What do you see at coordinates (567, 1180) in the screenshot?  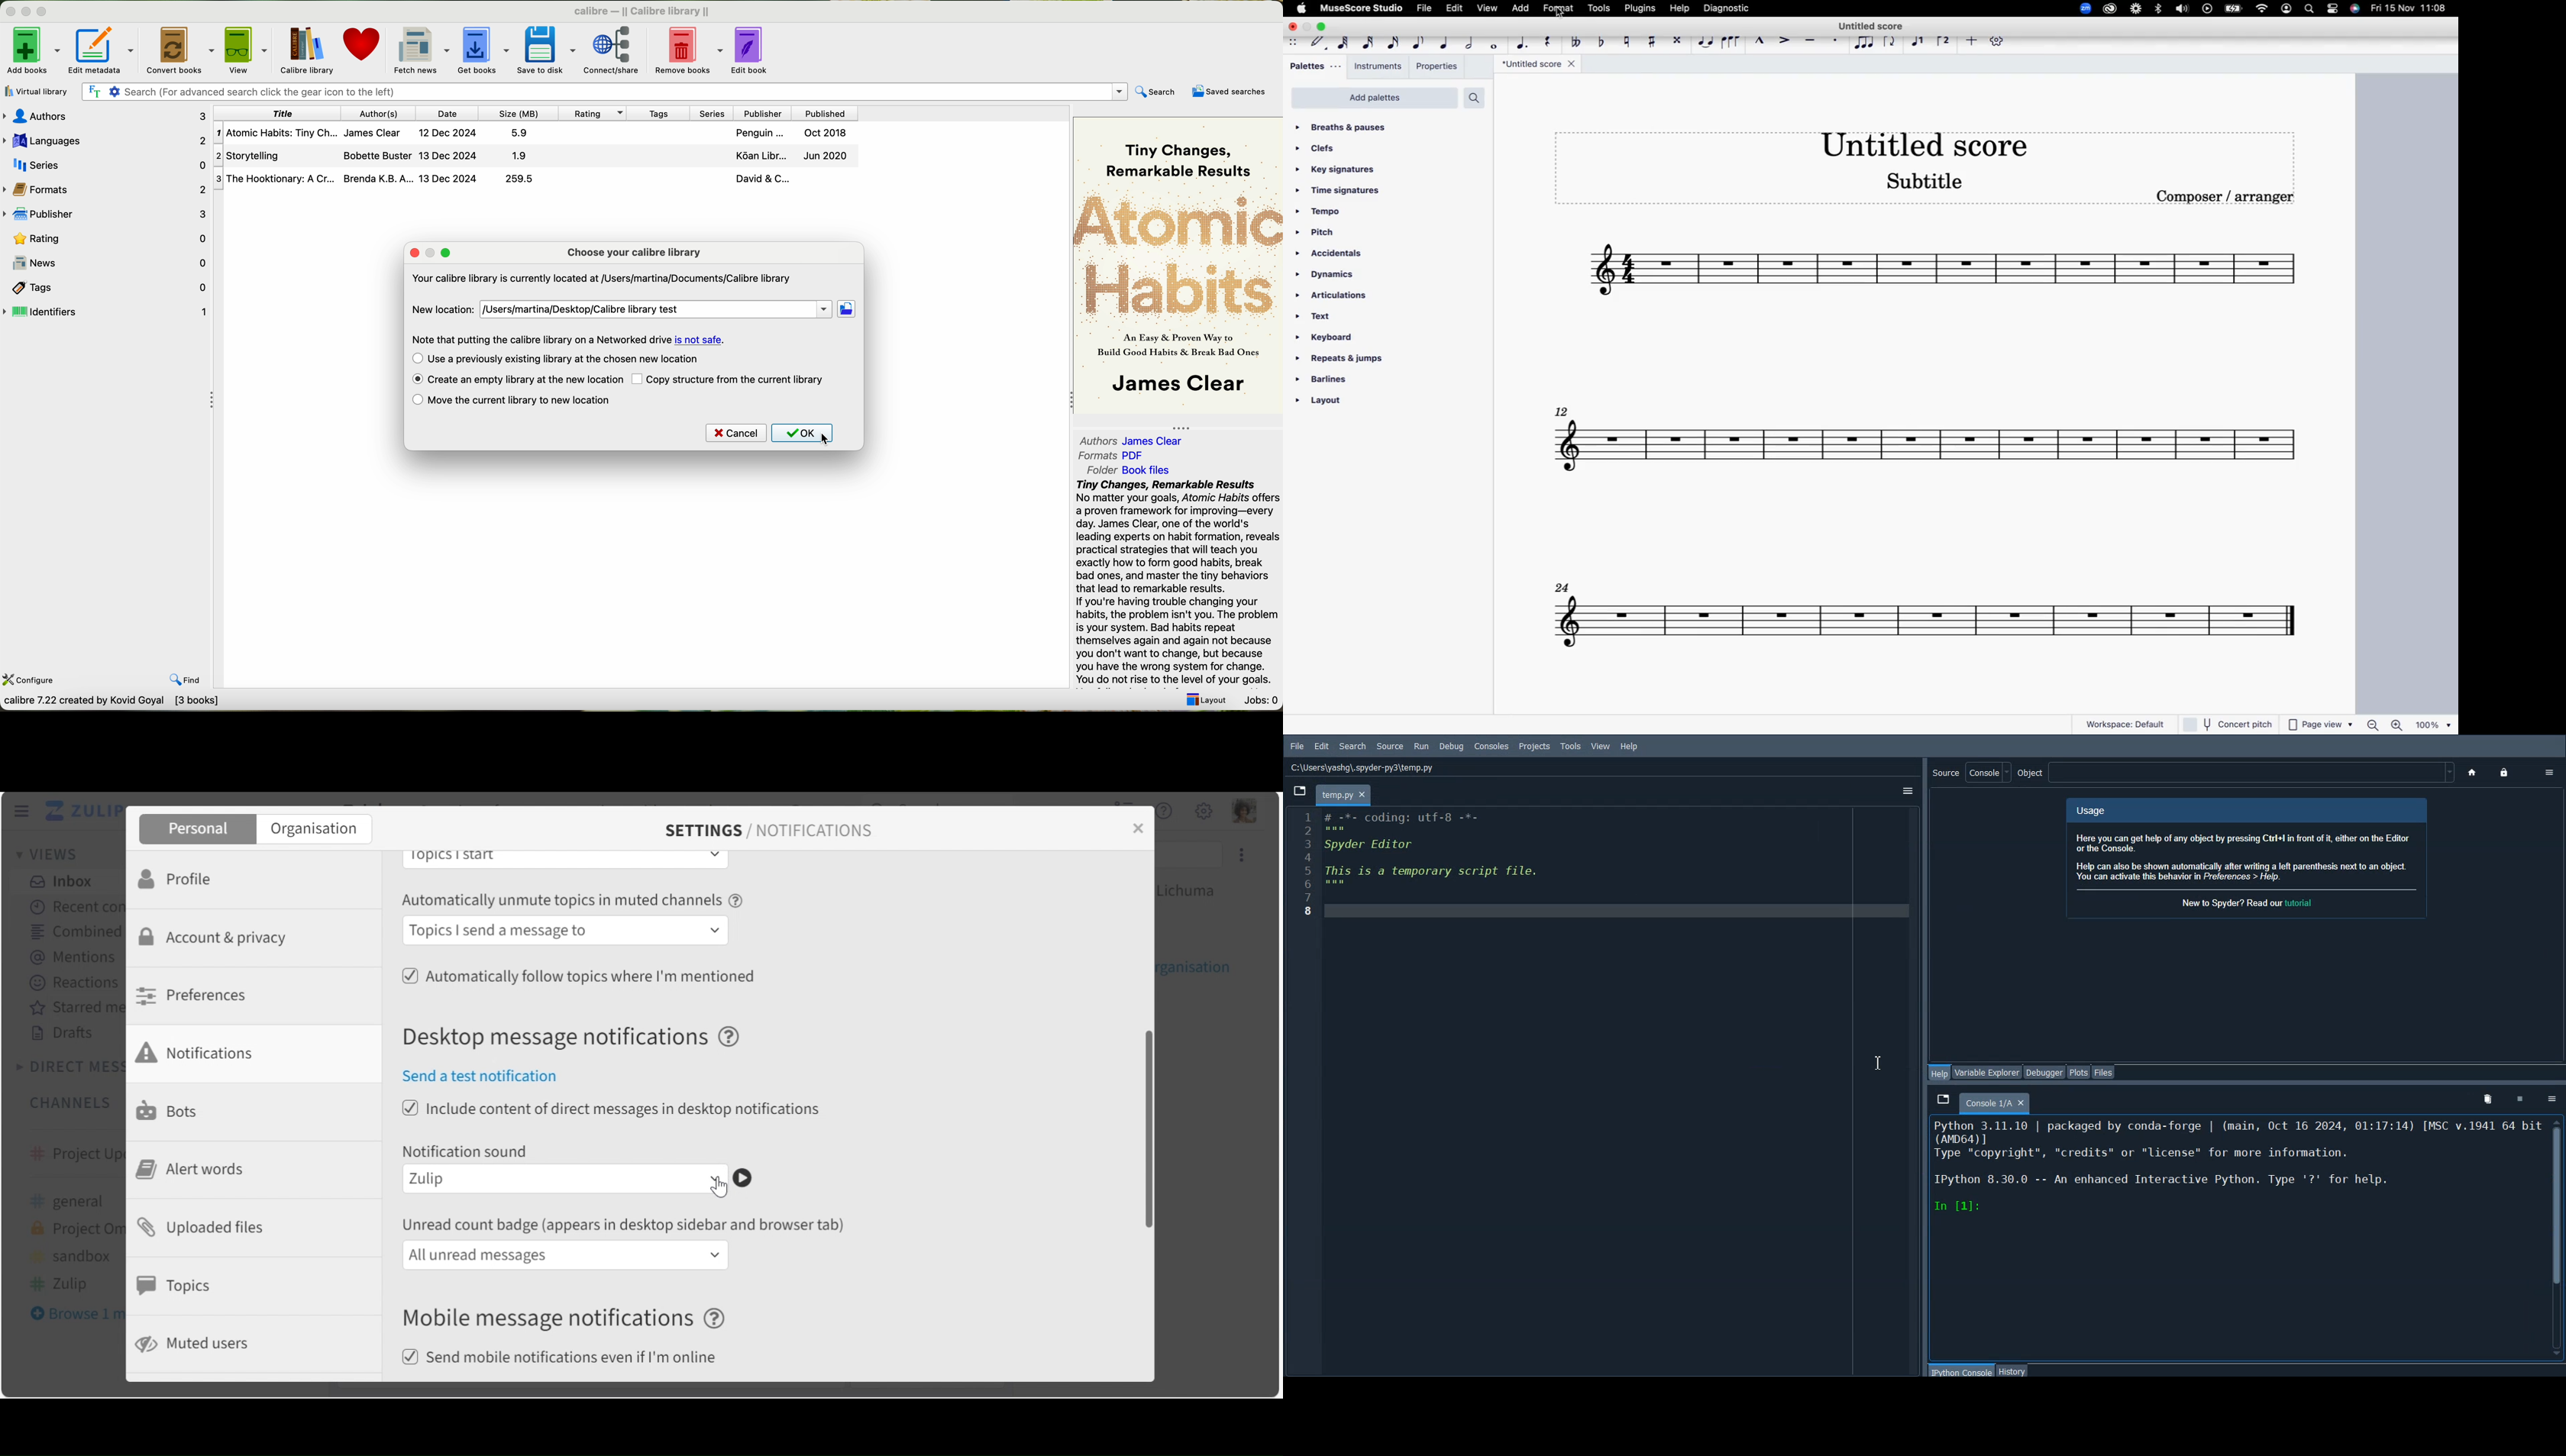 I see `Notification sound dropdown menu` at bounding box center [567, 1180].